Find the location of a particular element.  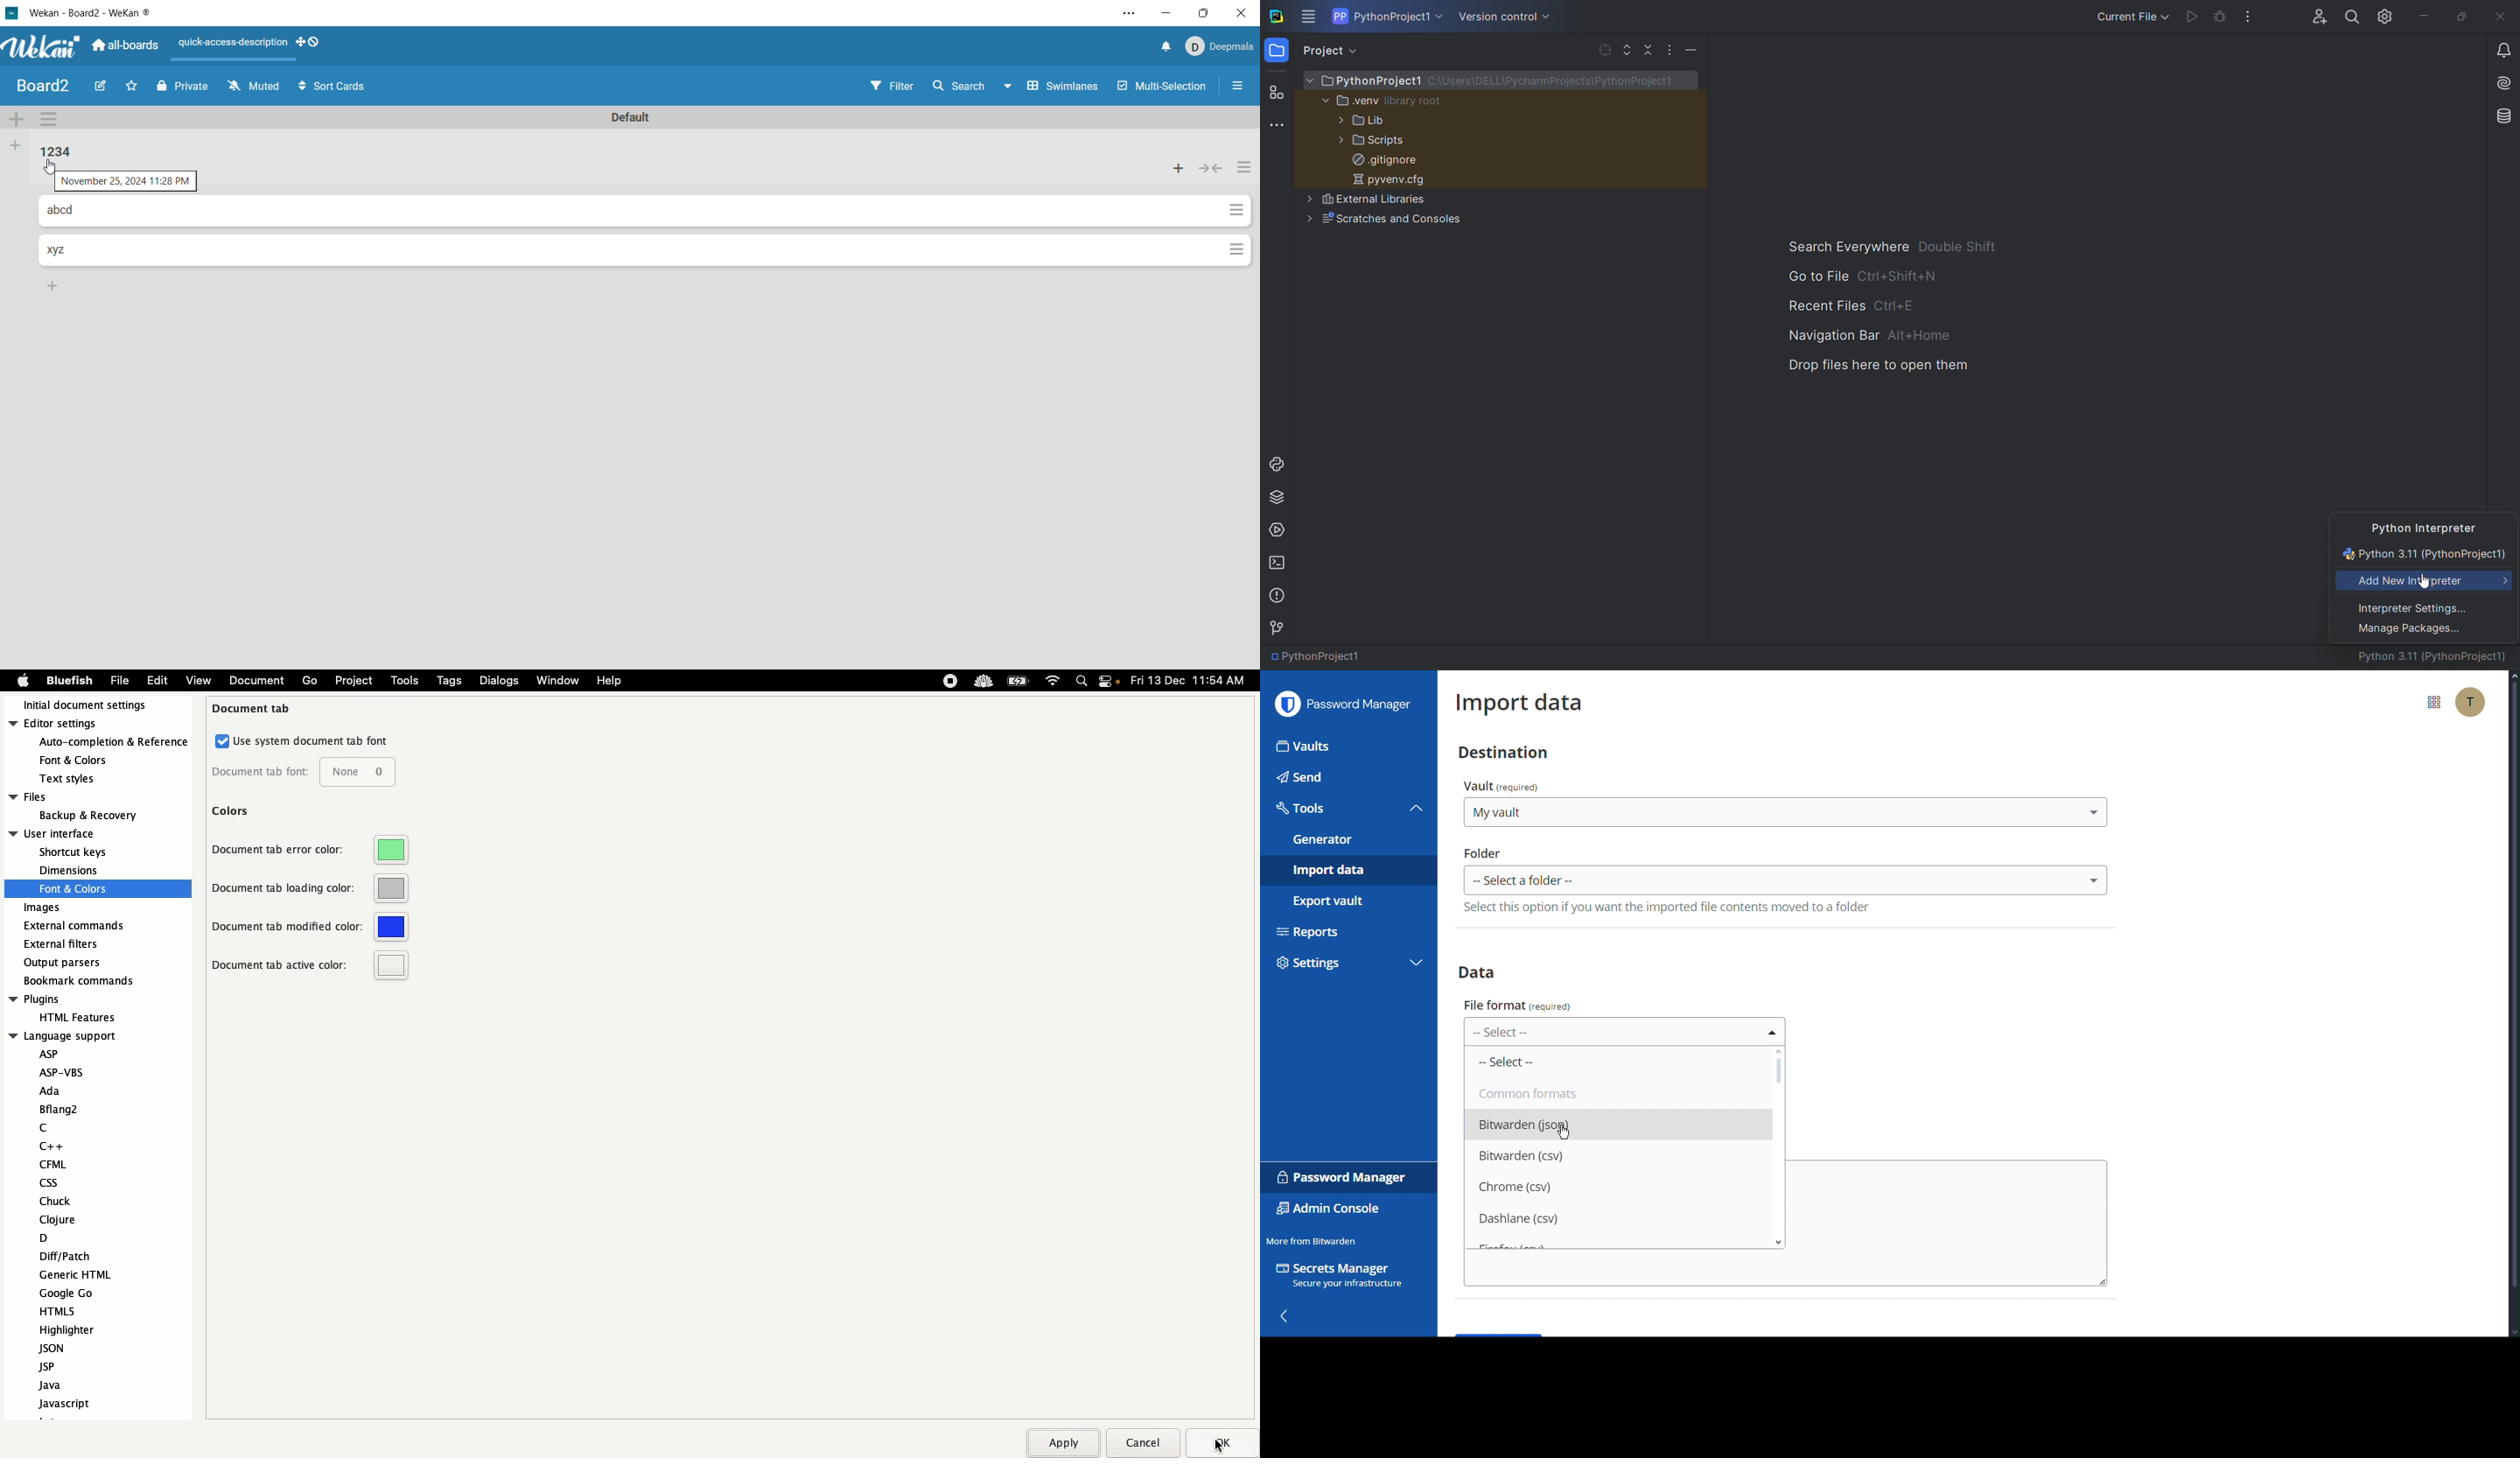

sort cards is located at coordinates (329, 87).